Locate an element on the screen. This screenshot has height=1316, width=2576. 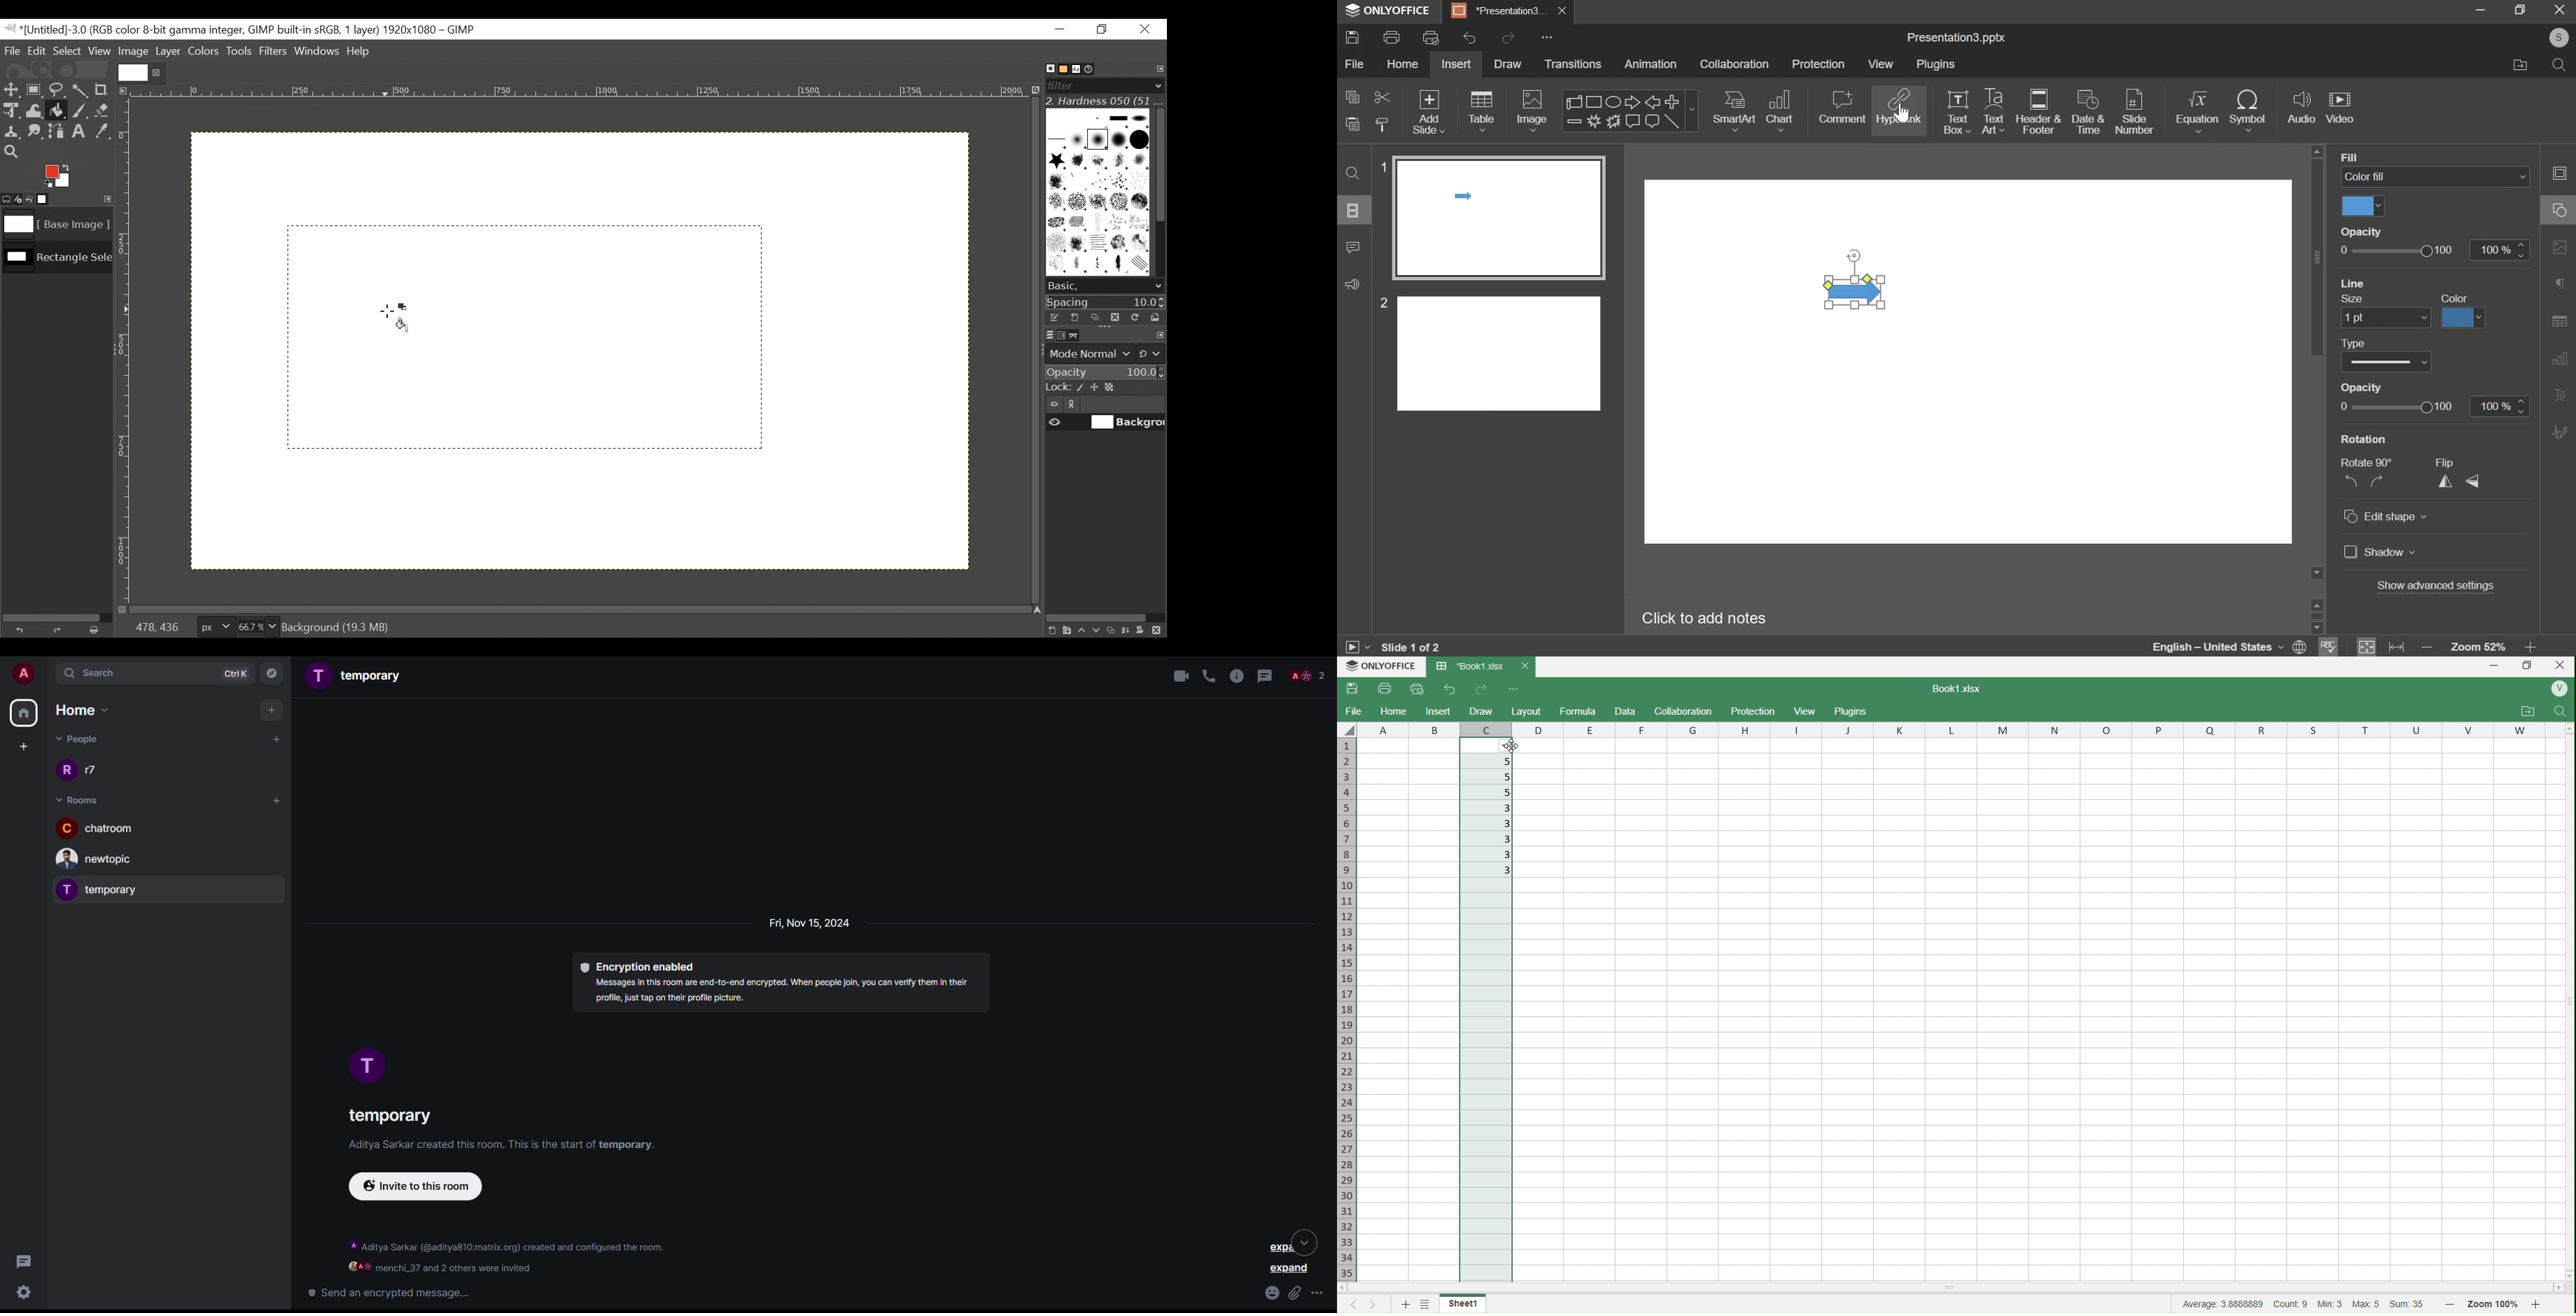
Scrollbar is located at coordinates (2046, 1287).